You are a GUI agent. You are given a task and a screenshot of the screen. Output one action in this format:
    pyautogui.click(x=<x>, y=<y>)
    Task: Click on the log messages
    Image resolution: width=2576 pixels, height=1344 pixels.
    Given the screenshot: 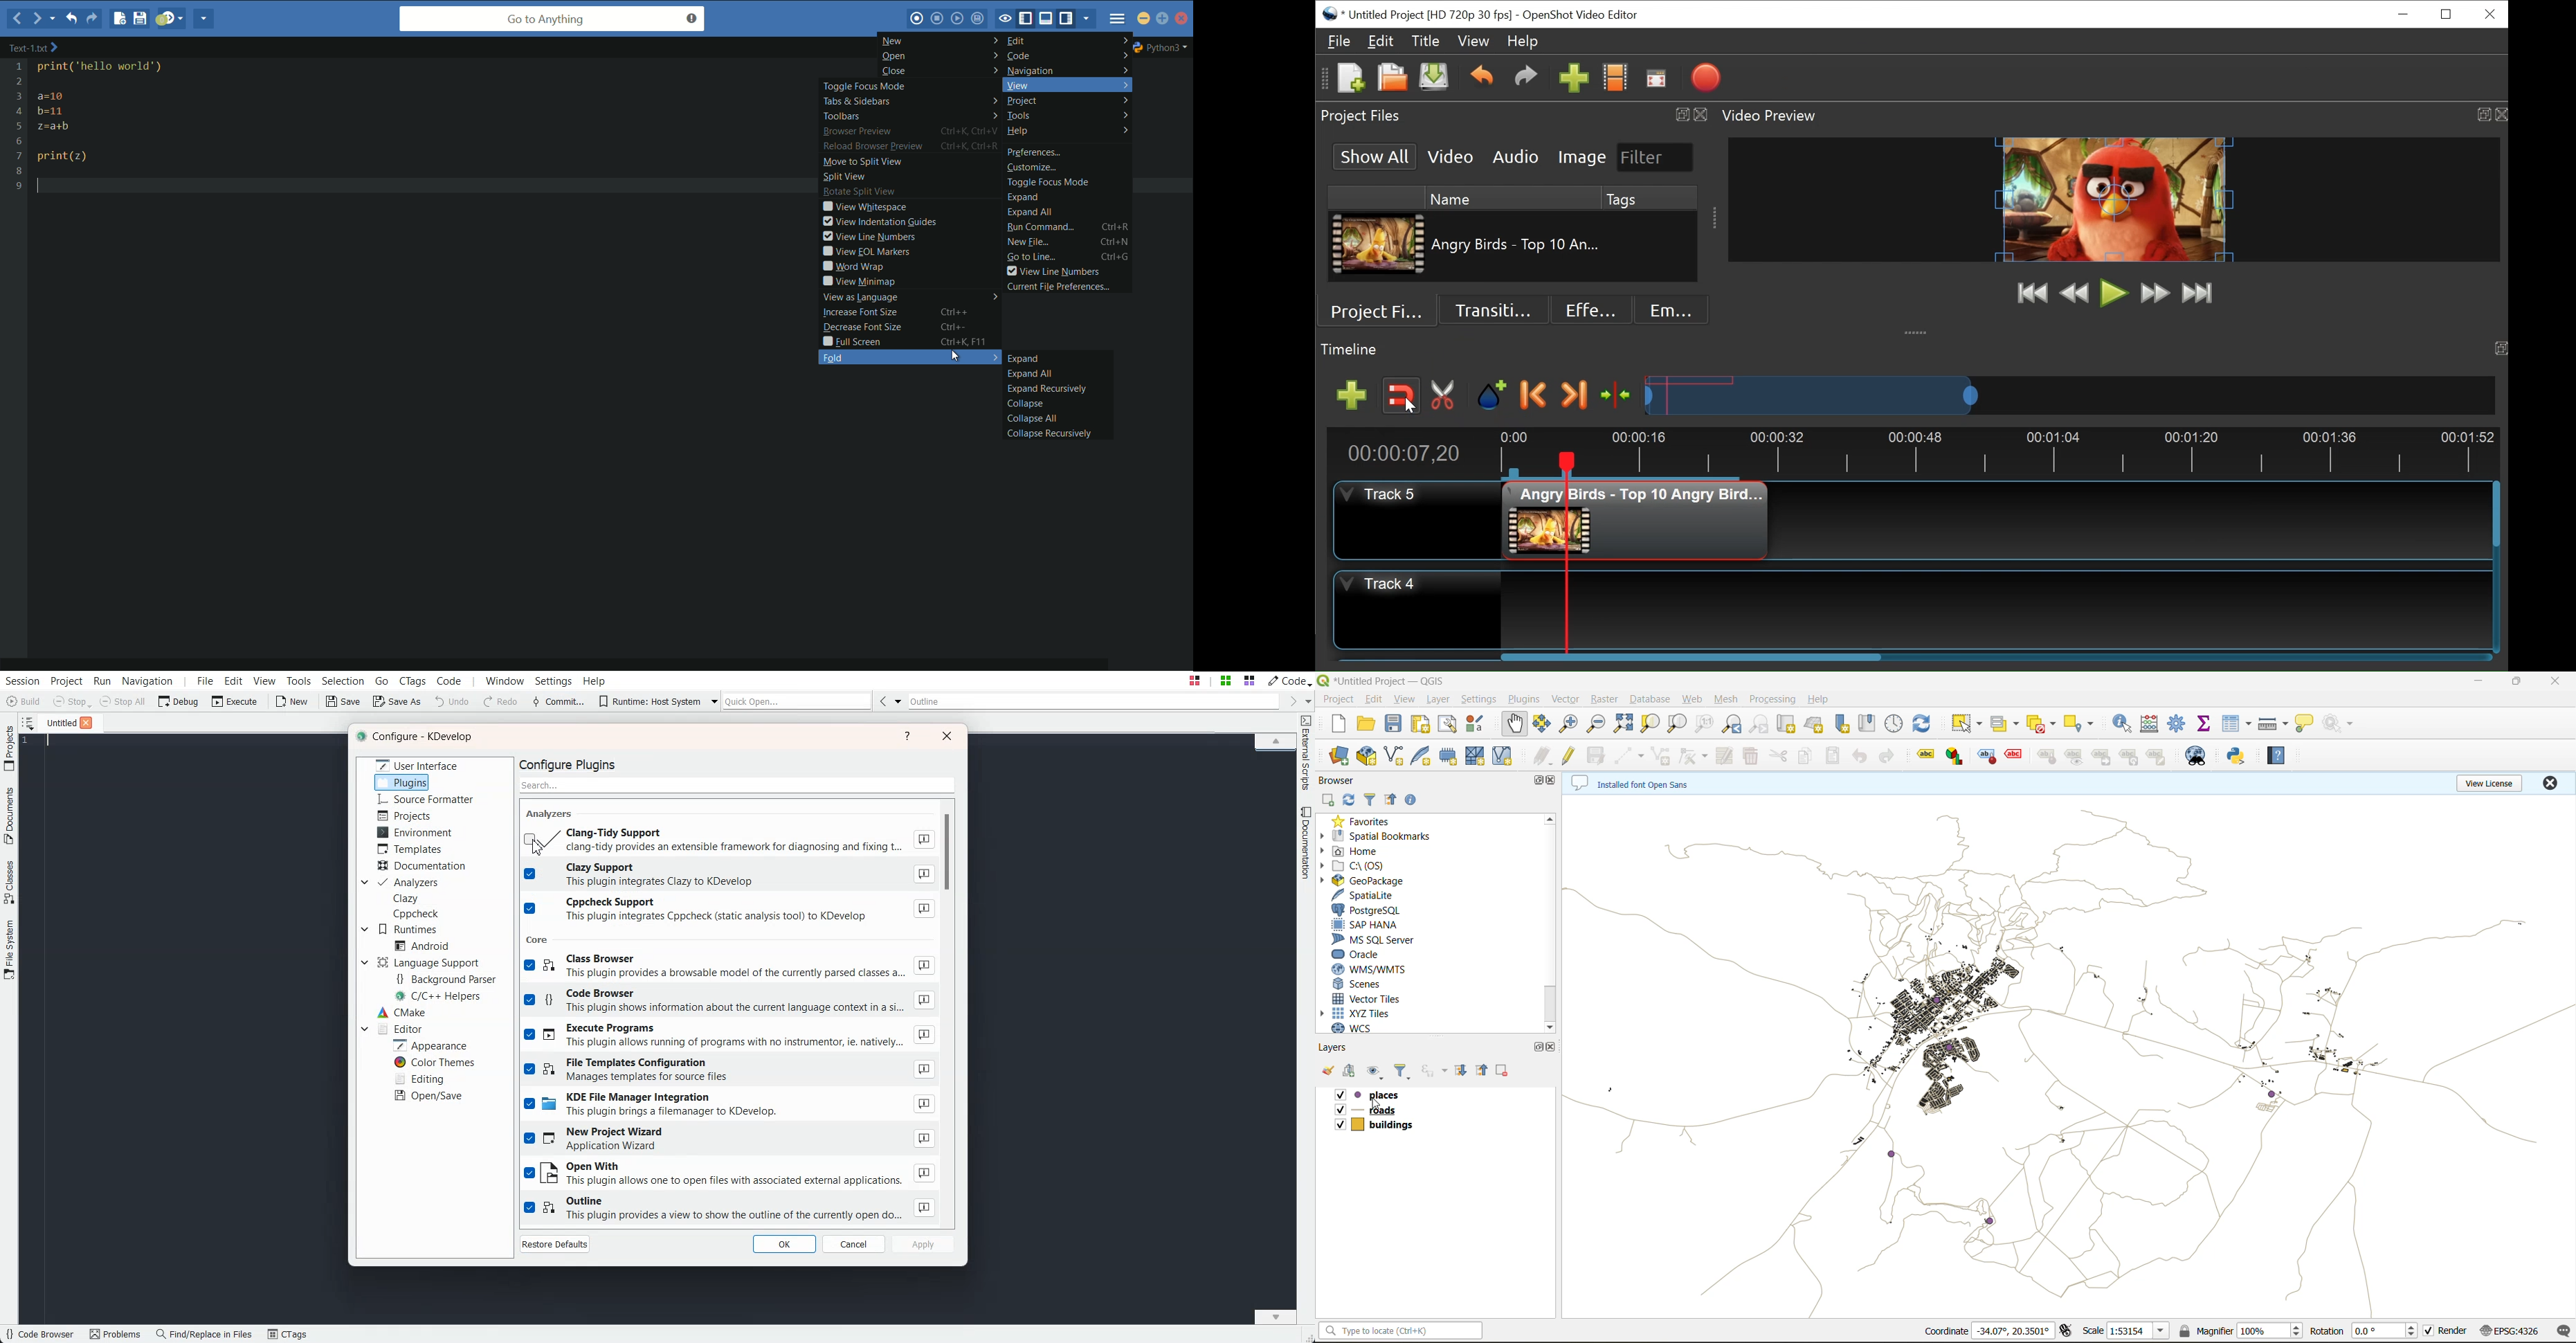 What is the action you would take?
    pyautogui.click(x=2560, y=1332)
    